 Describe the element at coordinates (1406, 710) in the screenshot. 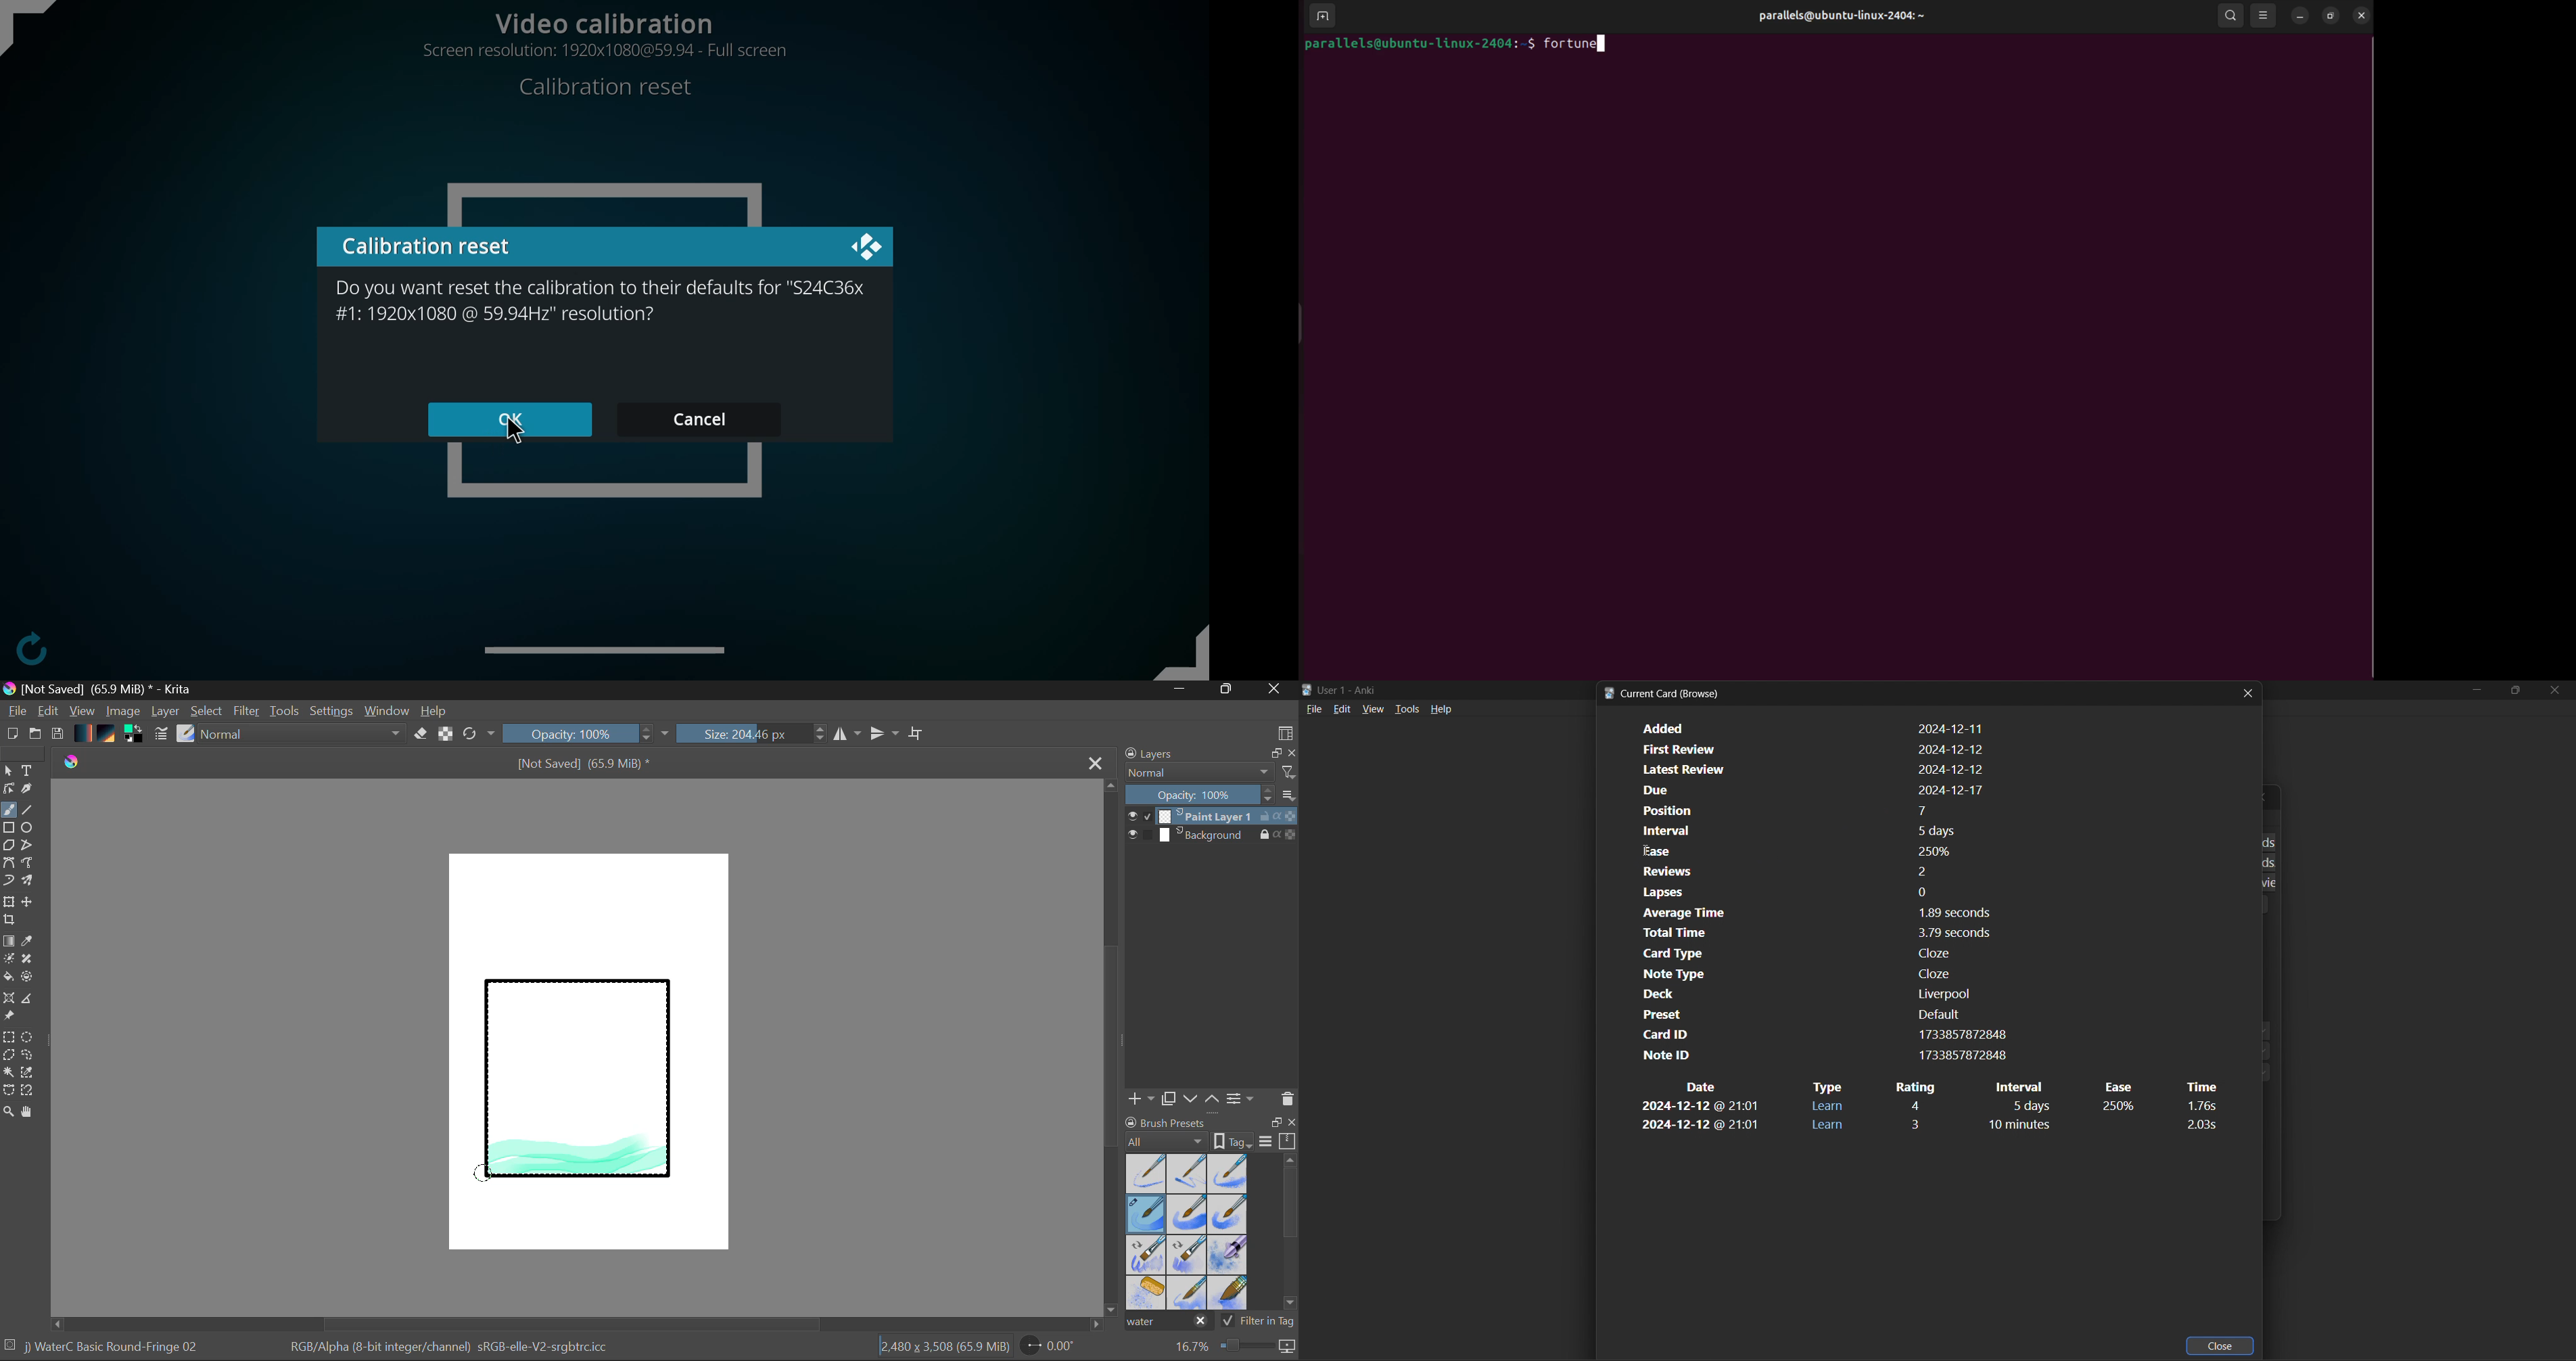

I see `tools` at that location.